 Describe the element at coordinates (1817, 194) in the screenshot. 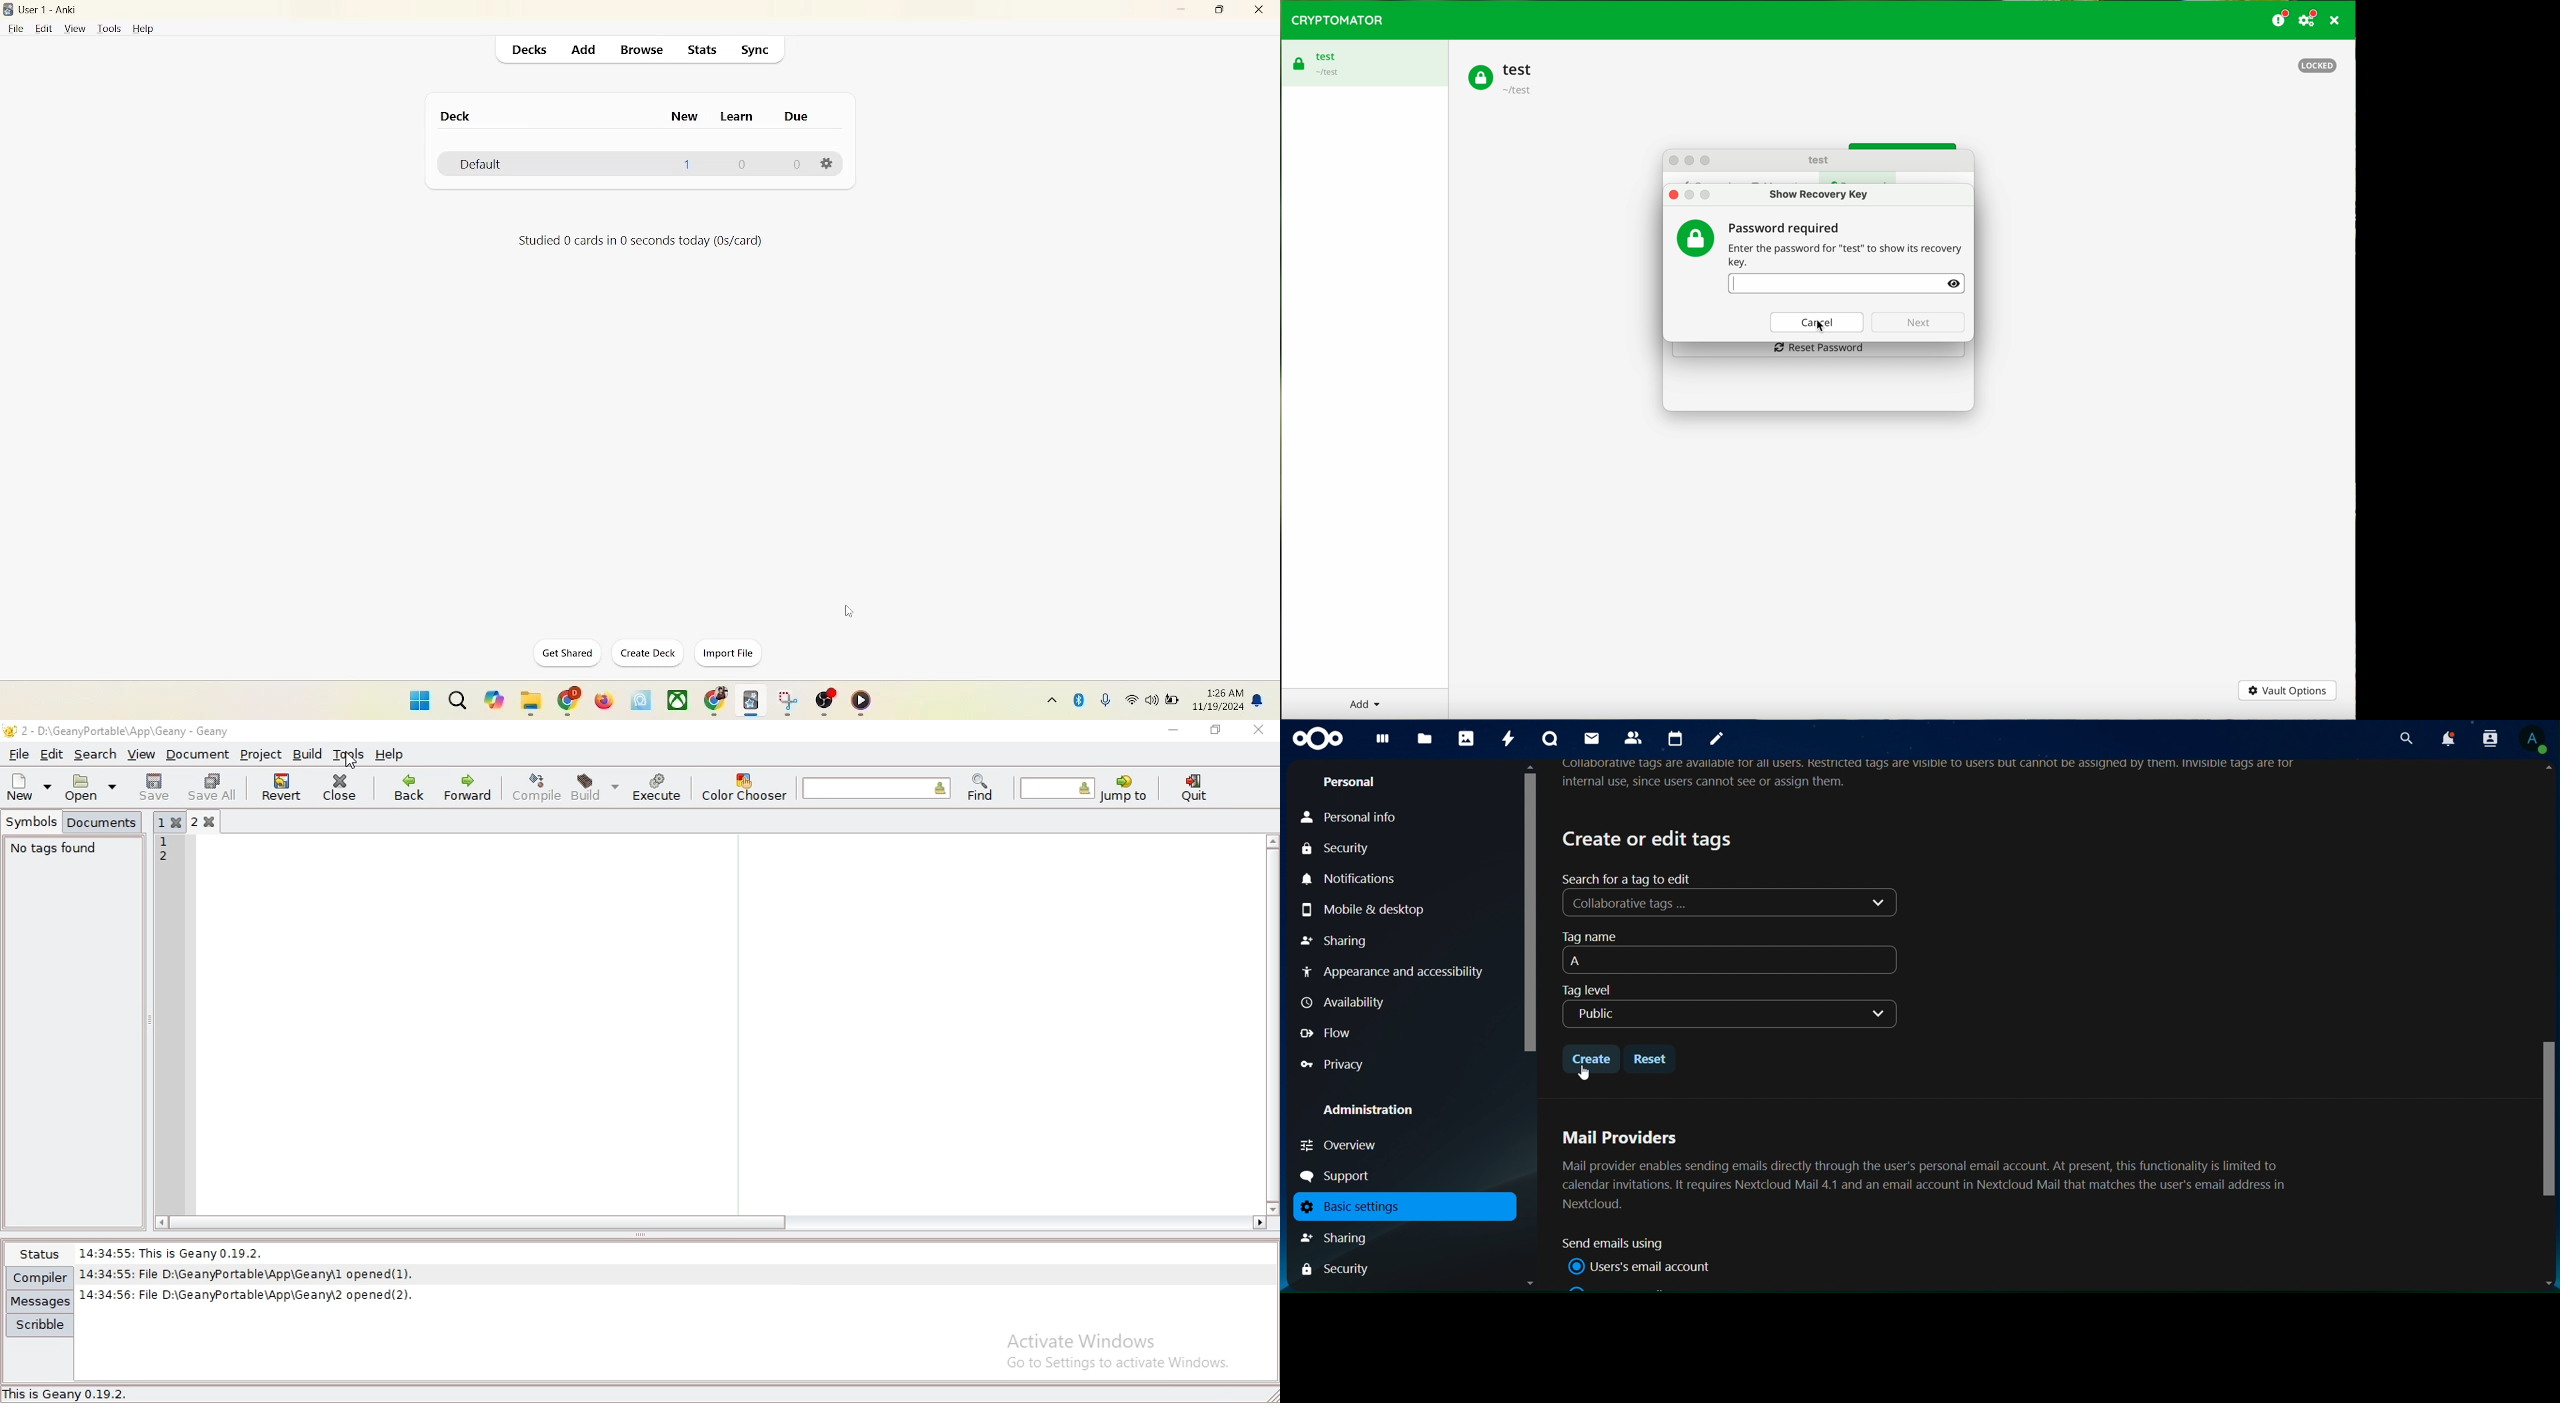

I see `show recovery key` at that location.